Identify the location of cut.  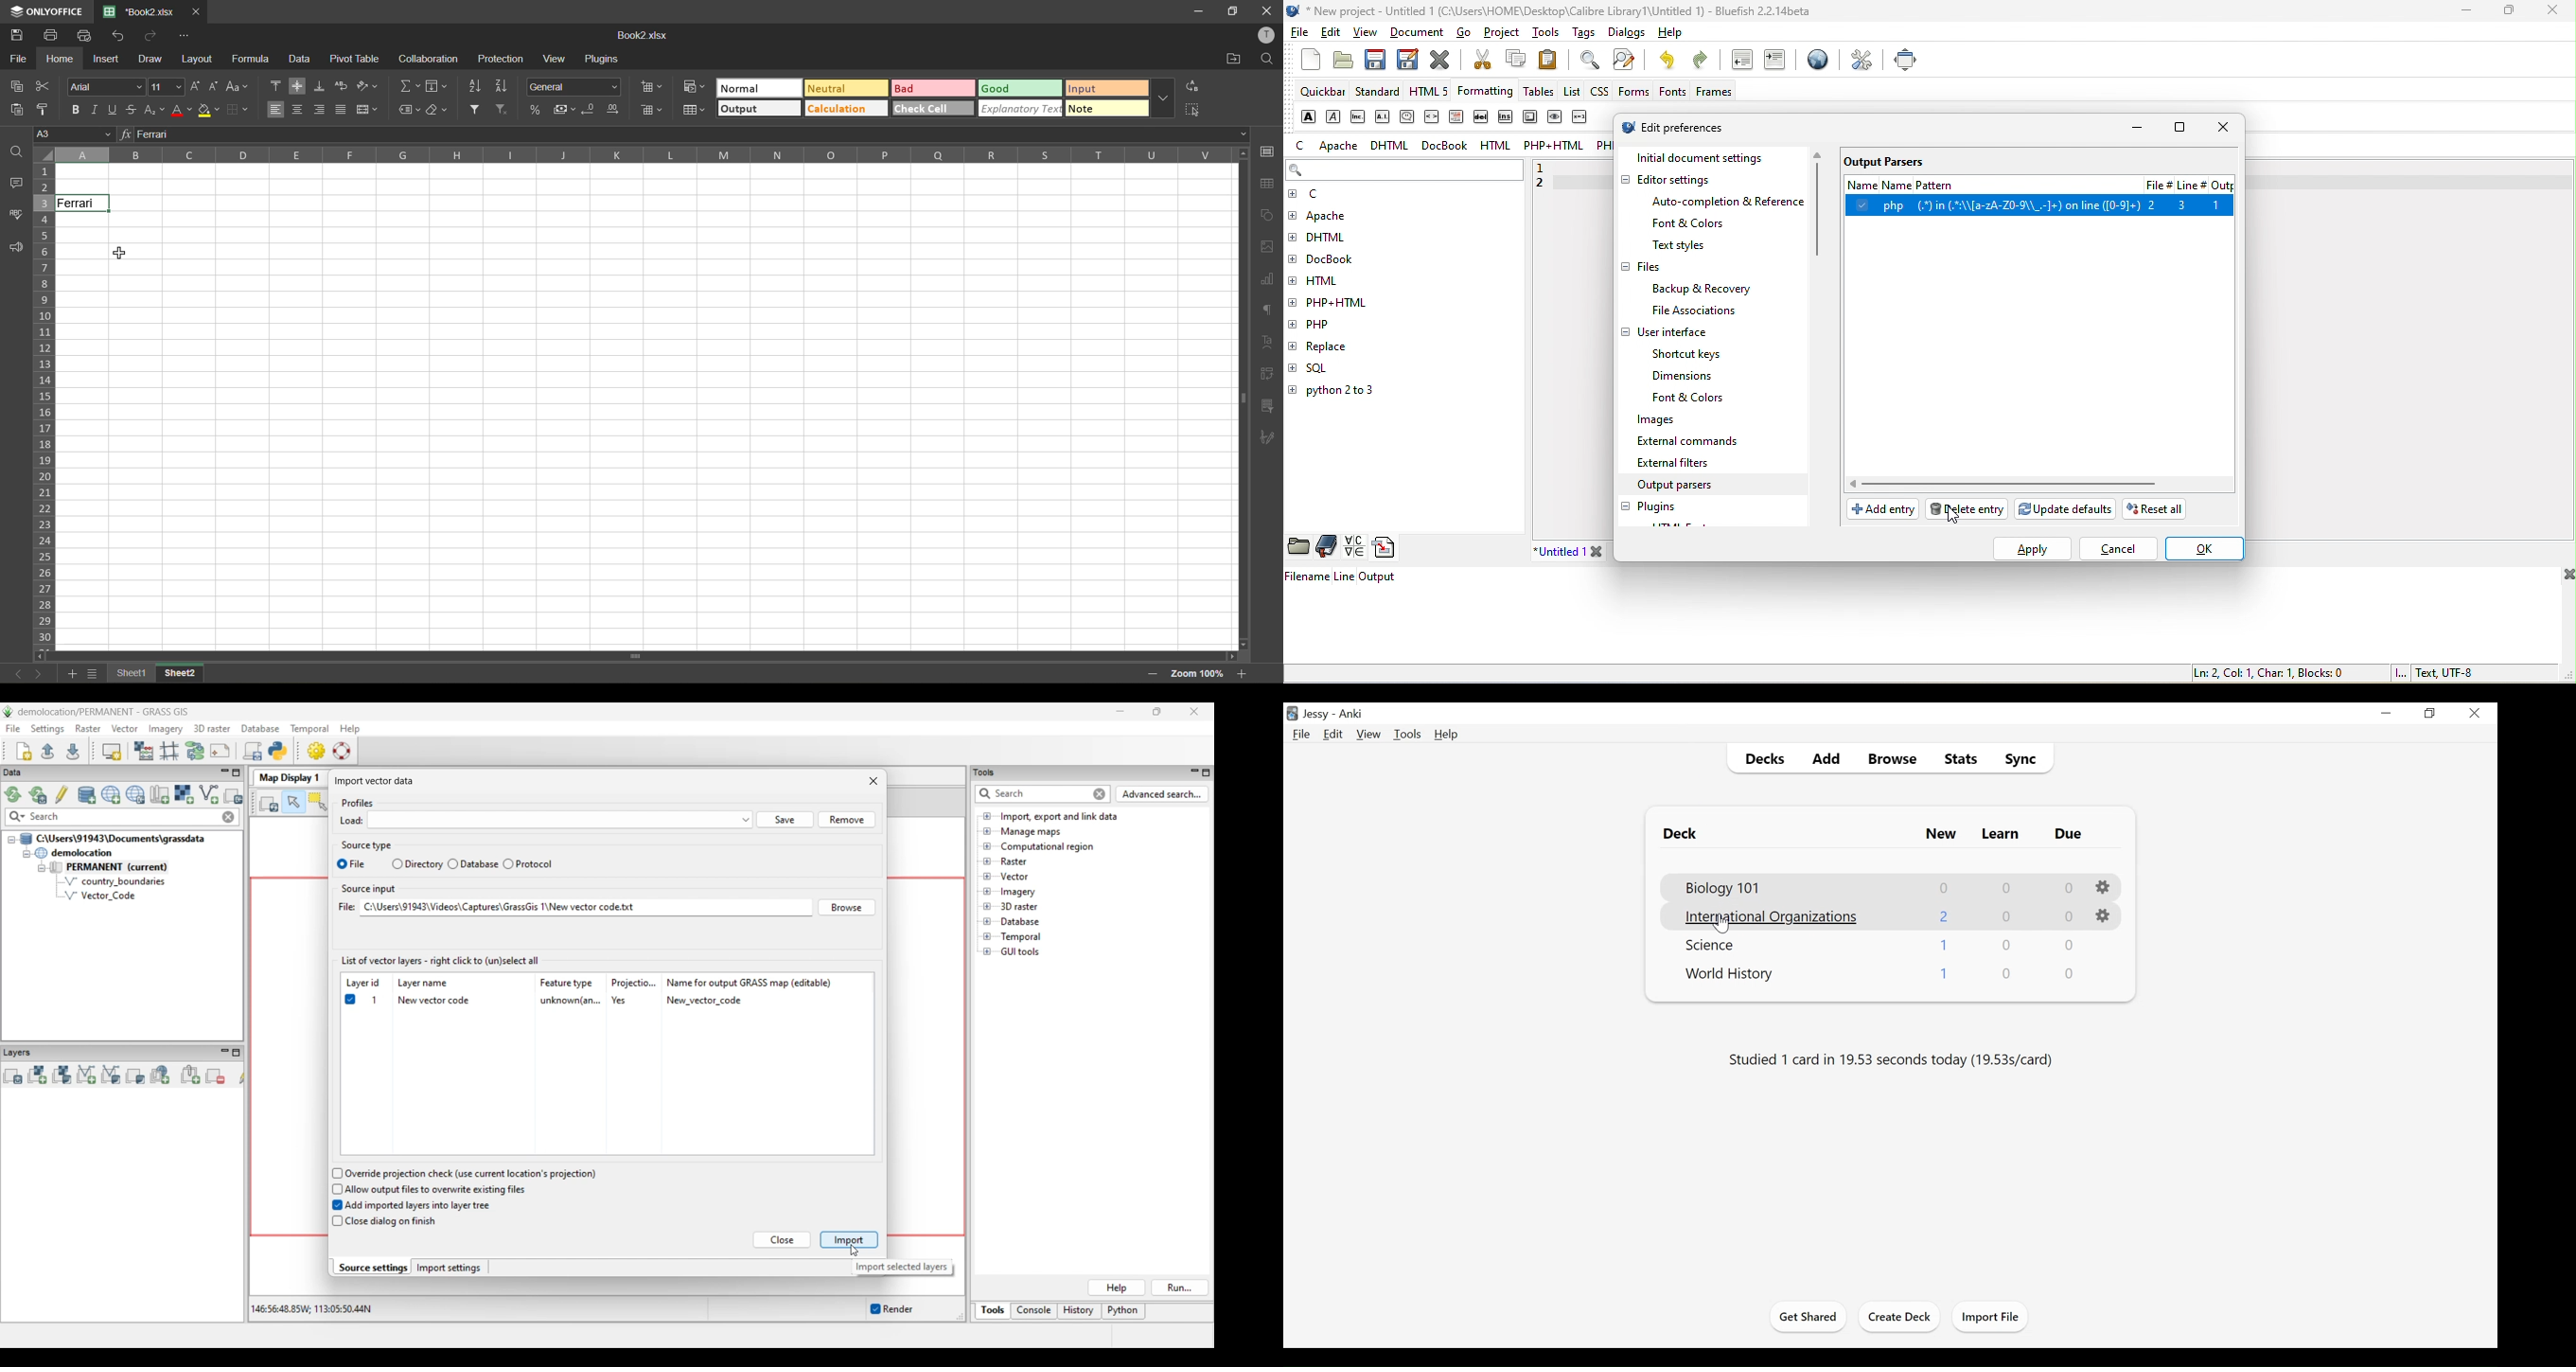
(1480, 62).